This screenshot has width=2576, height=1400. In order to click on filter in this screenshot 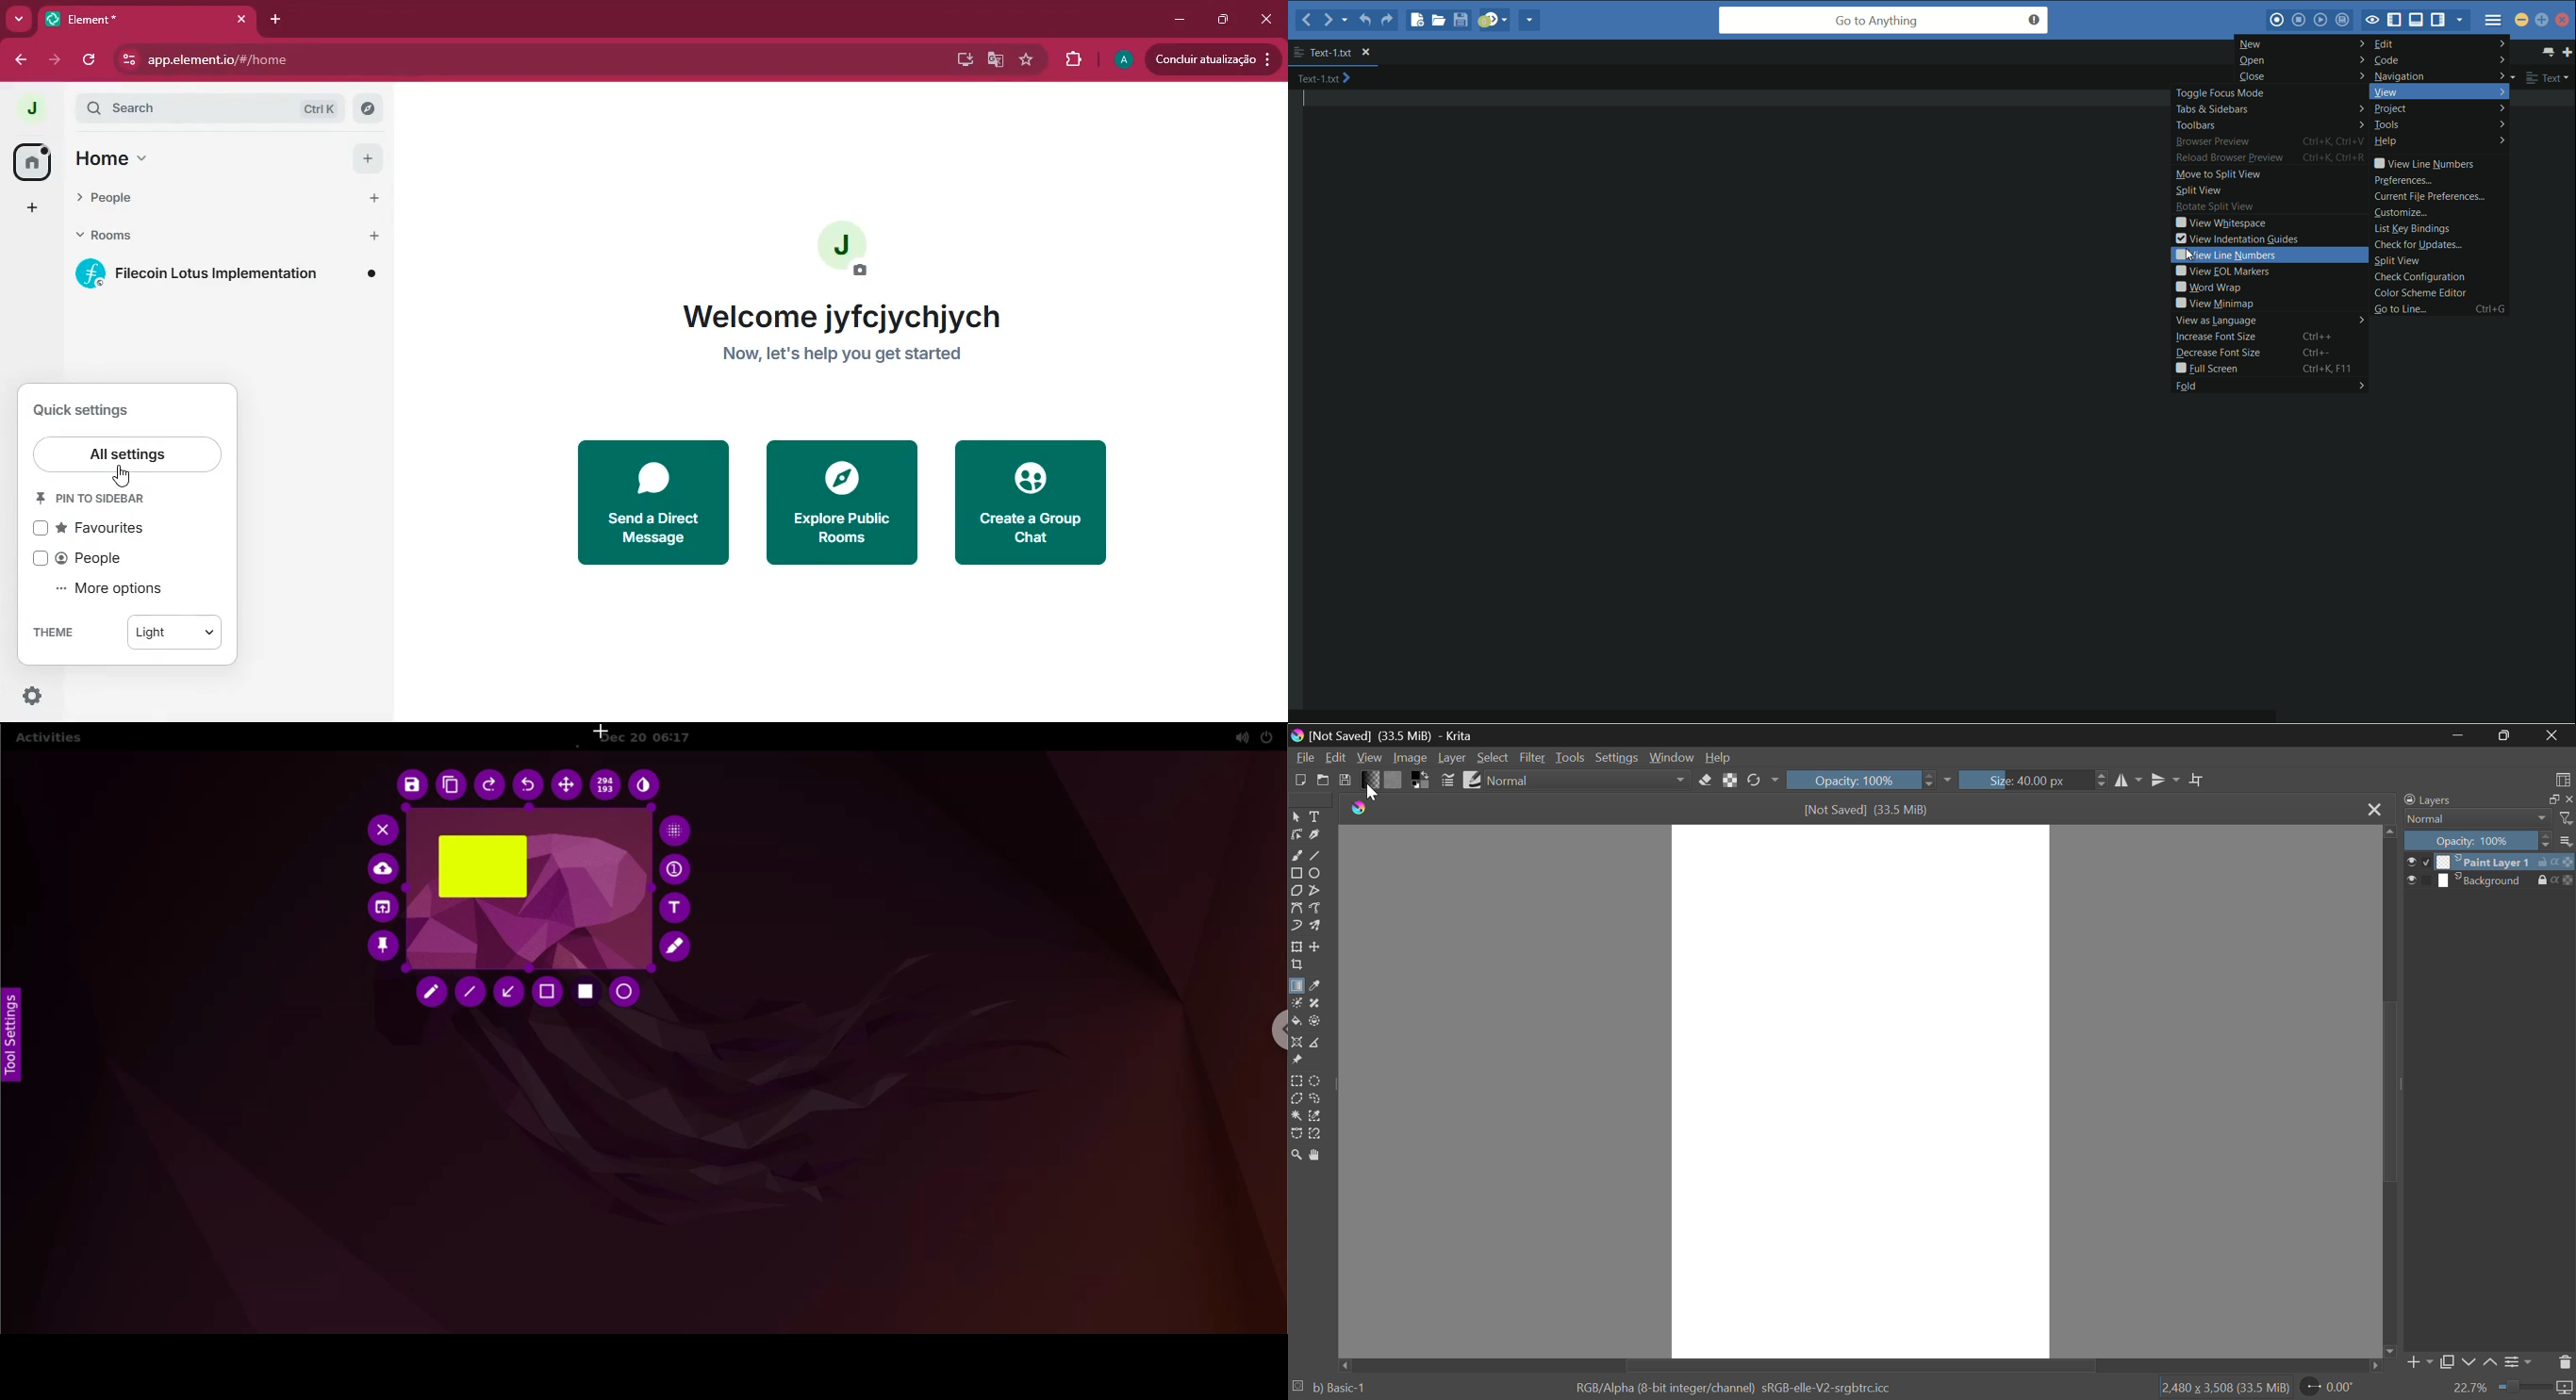, I will do `click(2567, 819)`.